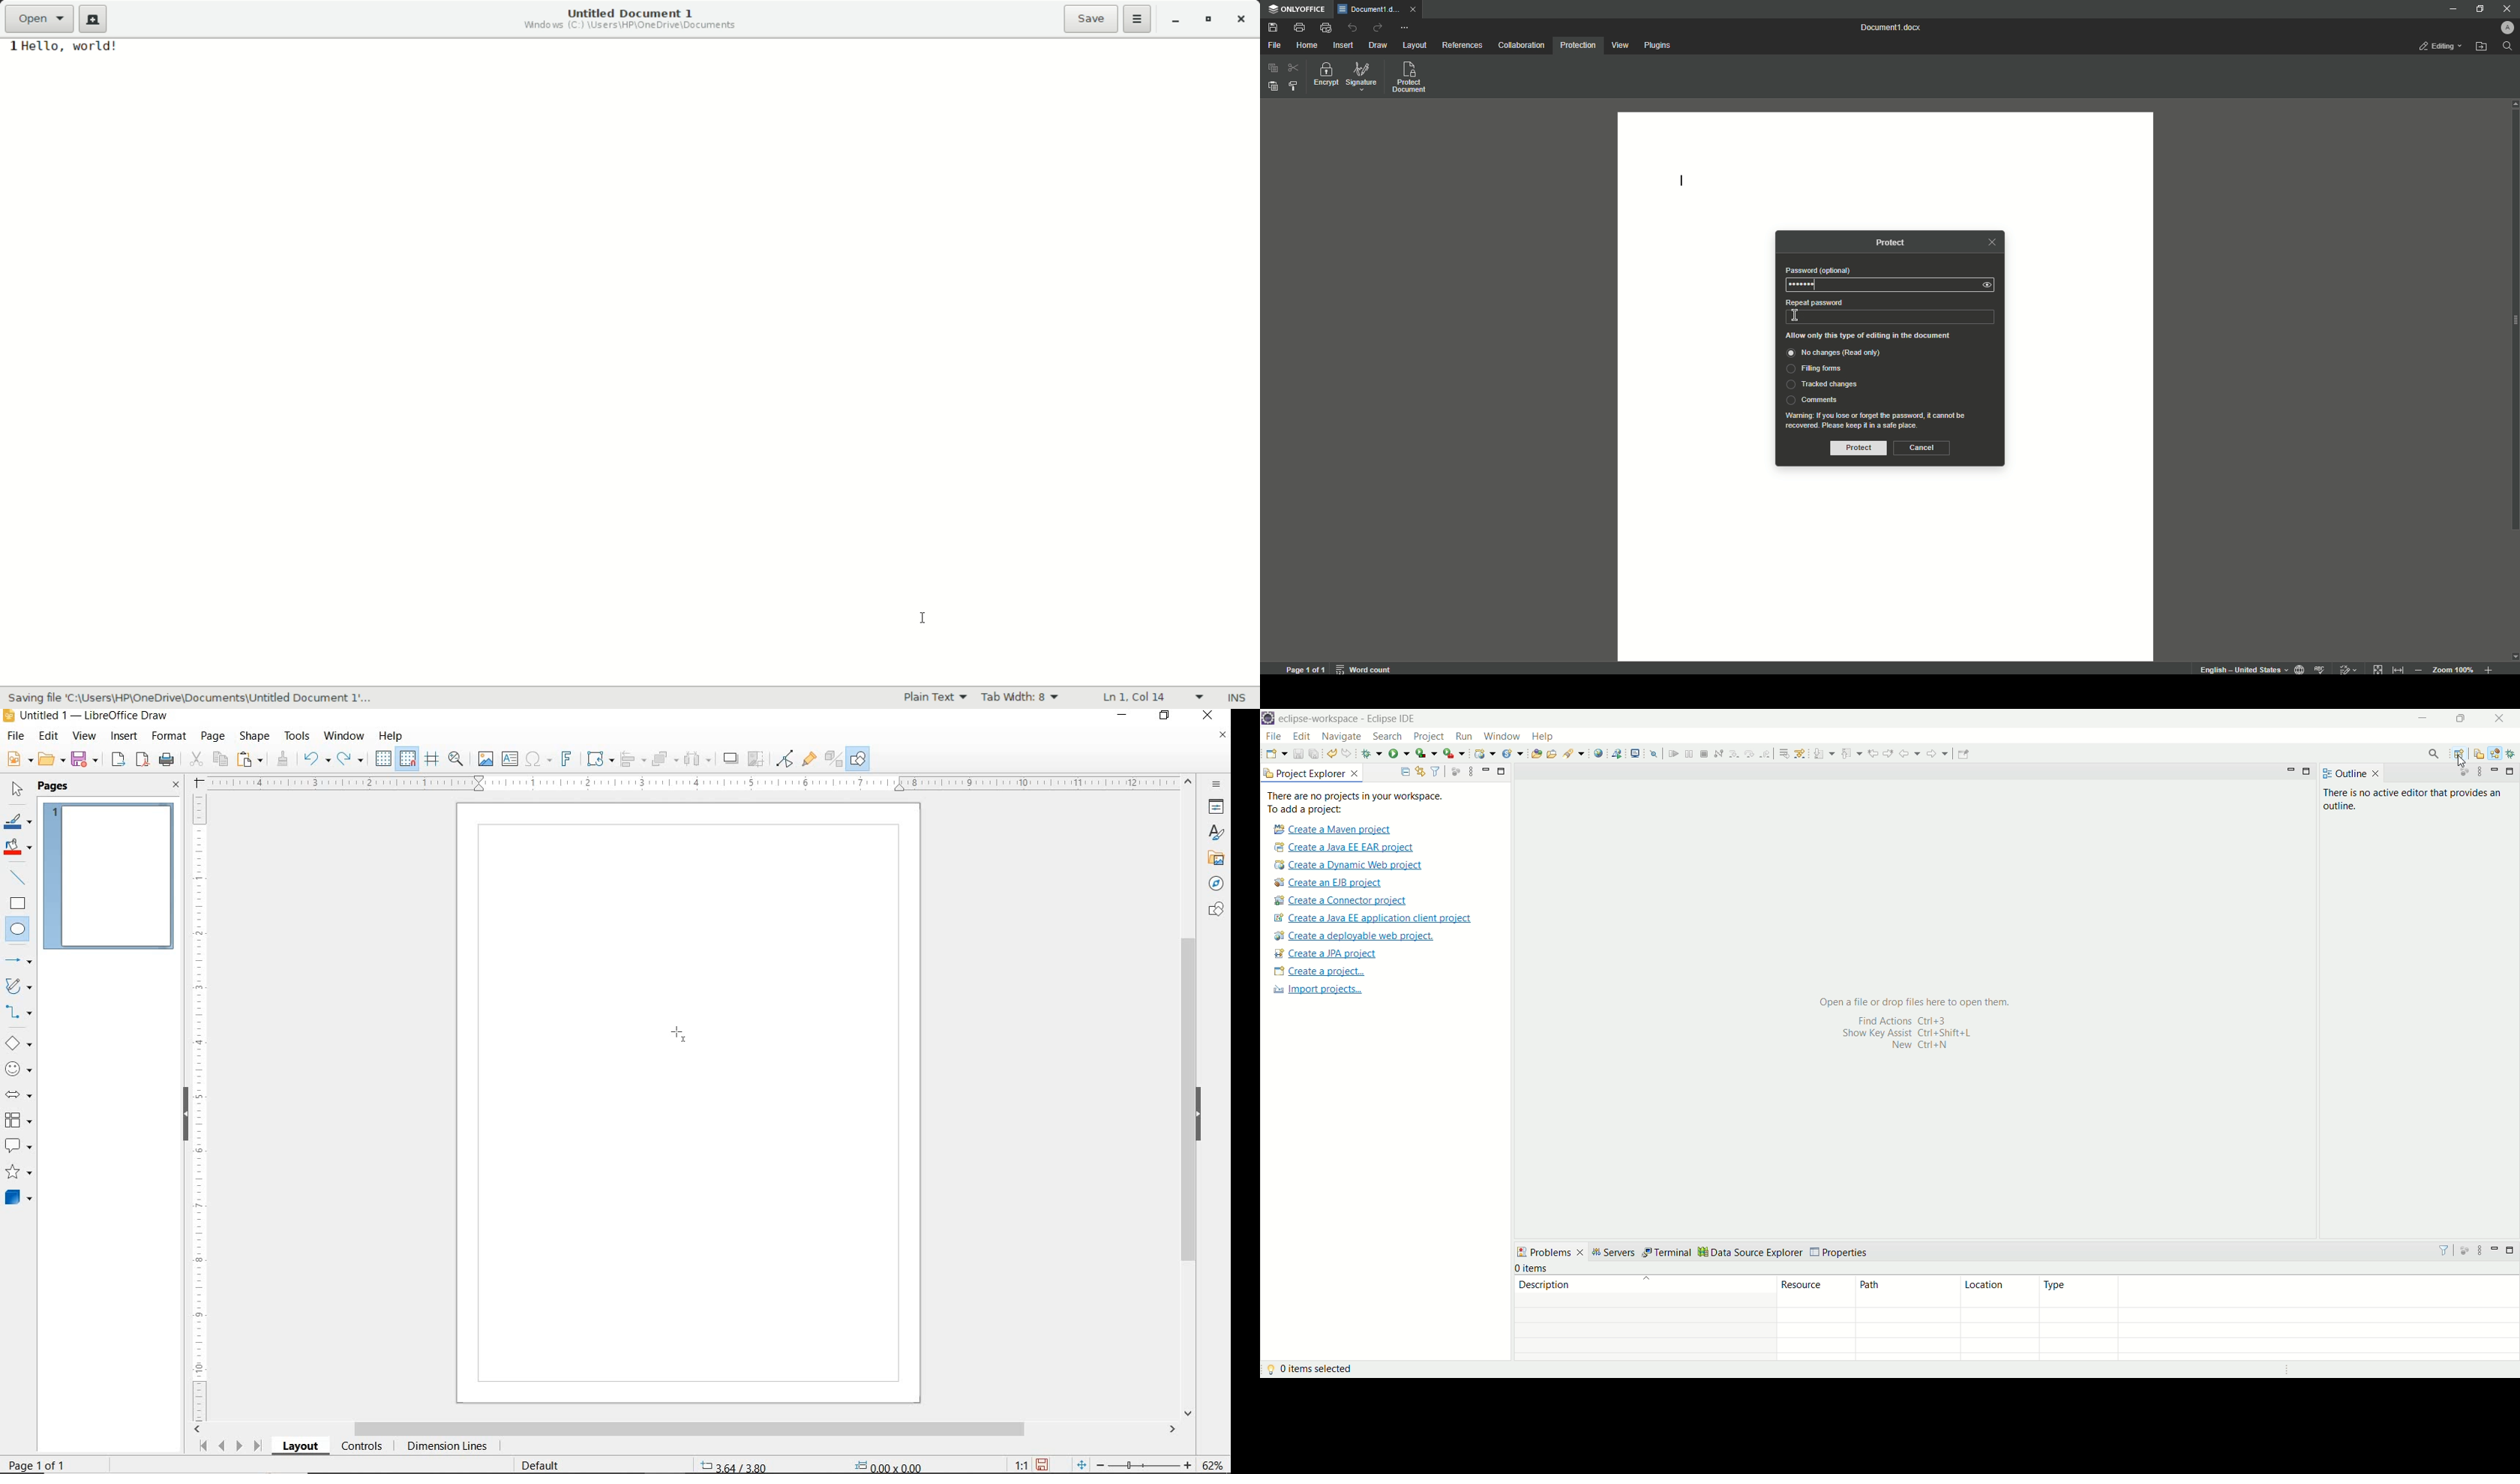 The width and height of the screenshot is (2520, 1484). What do you see at coordinates (2418, 668) in the screenshot?
I see `Zoom out` at bounding box center [2418, 668].